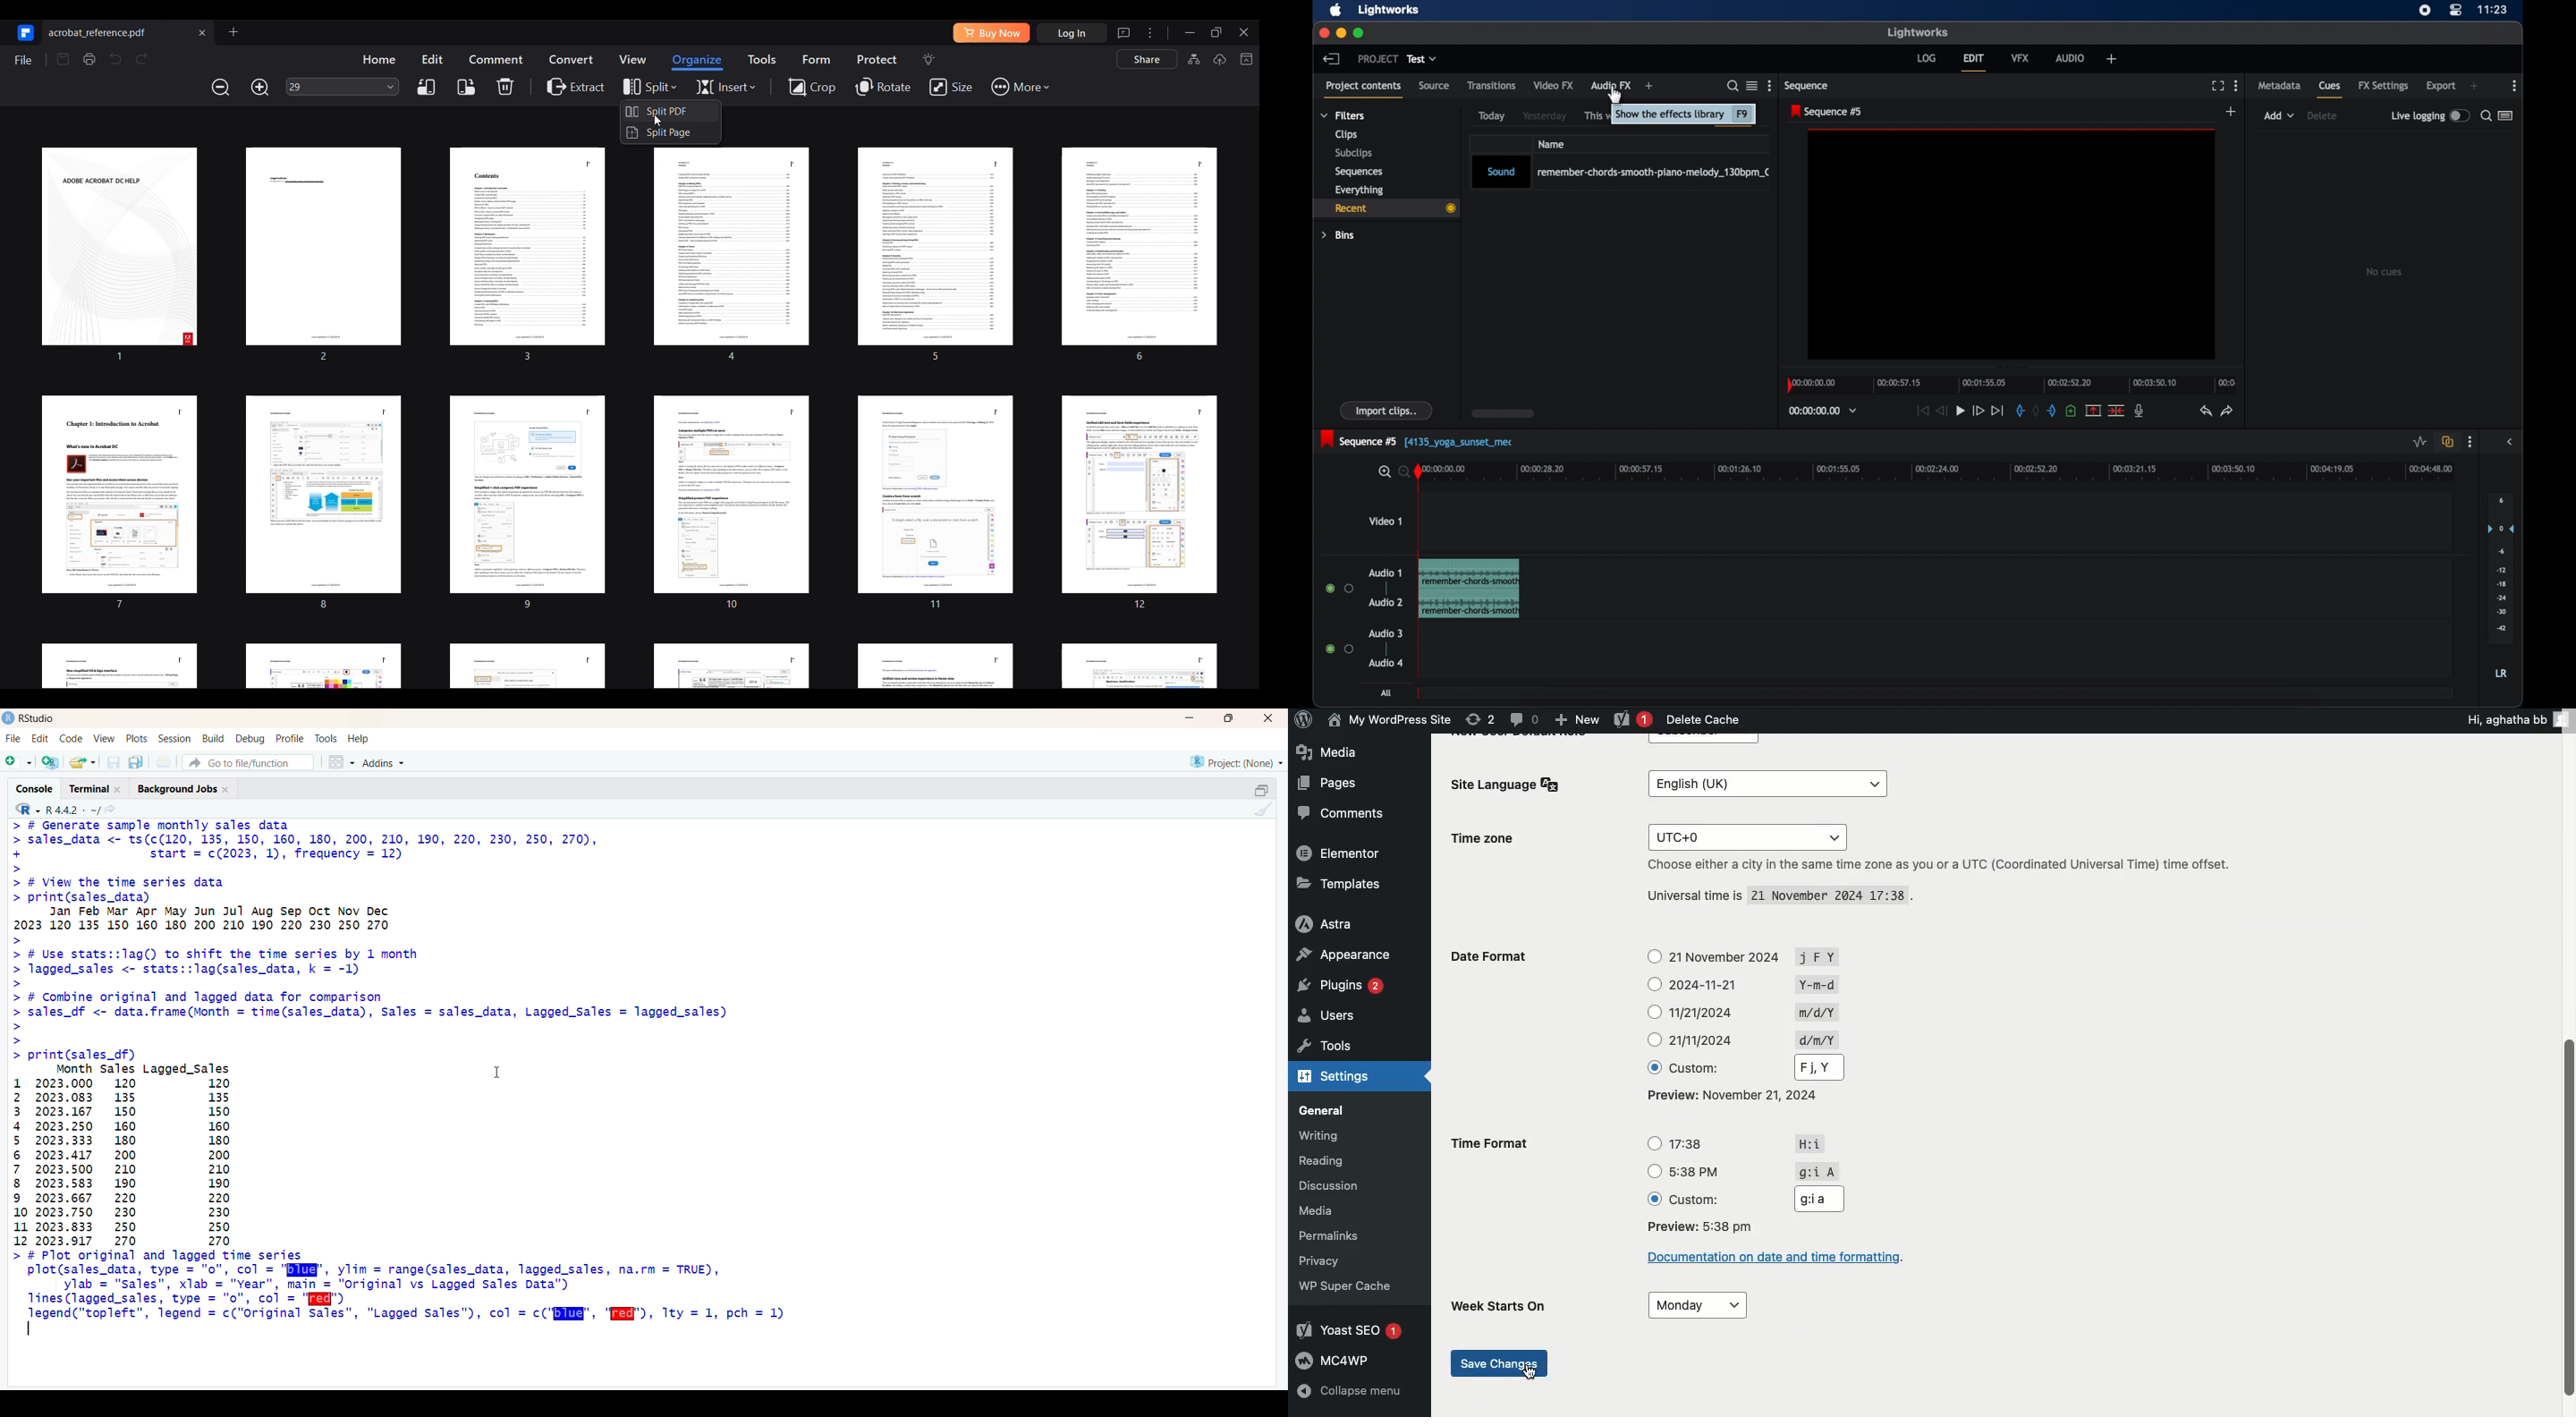 Image resolution: width=2576 pixels, height=1428 pixels. I want to click on audio fx, so click(1611, 86).